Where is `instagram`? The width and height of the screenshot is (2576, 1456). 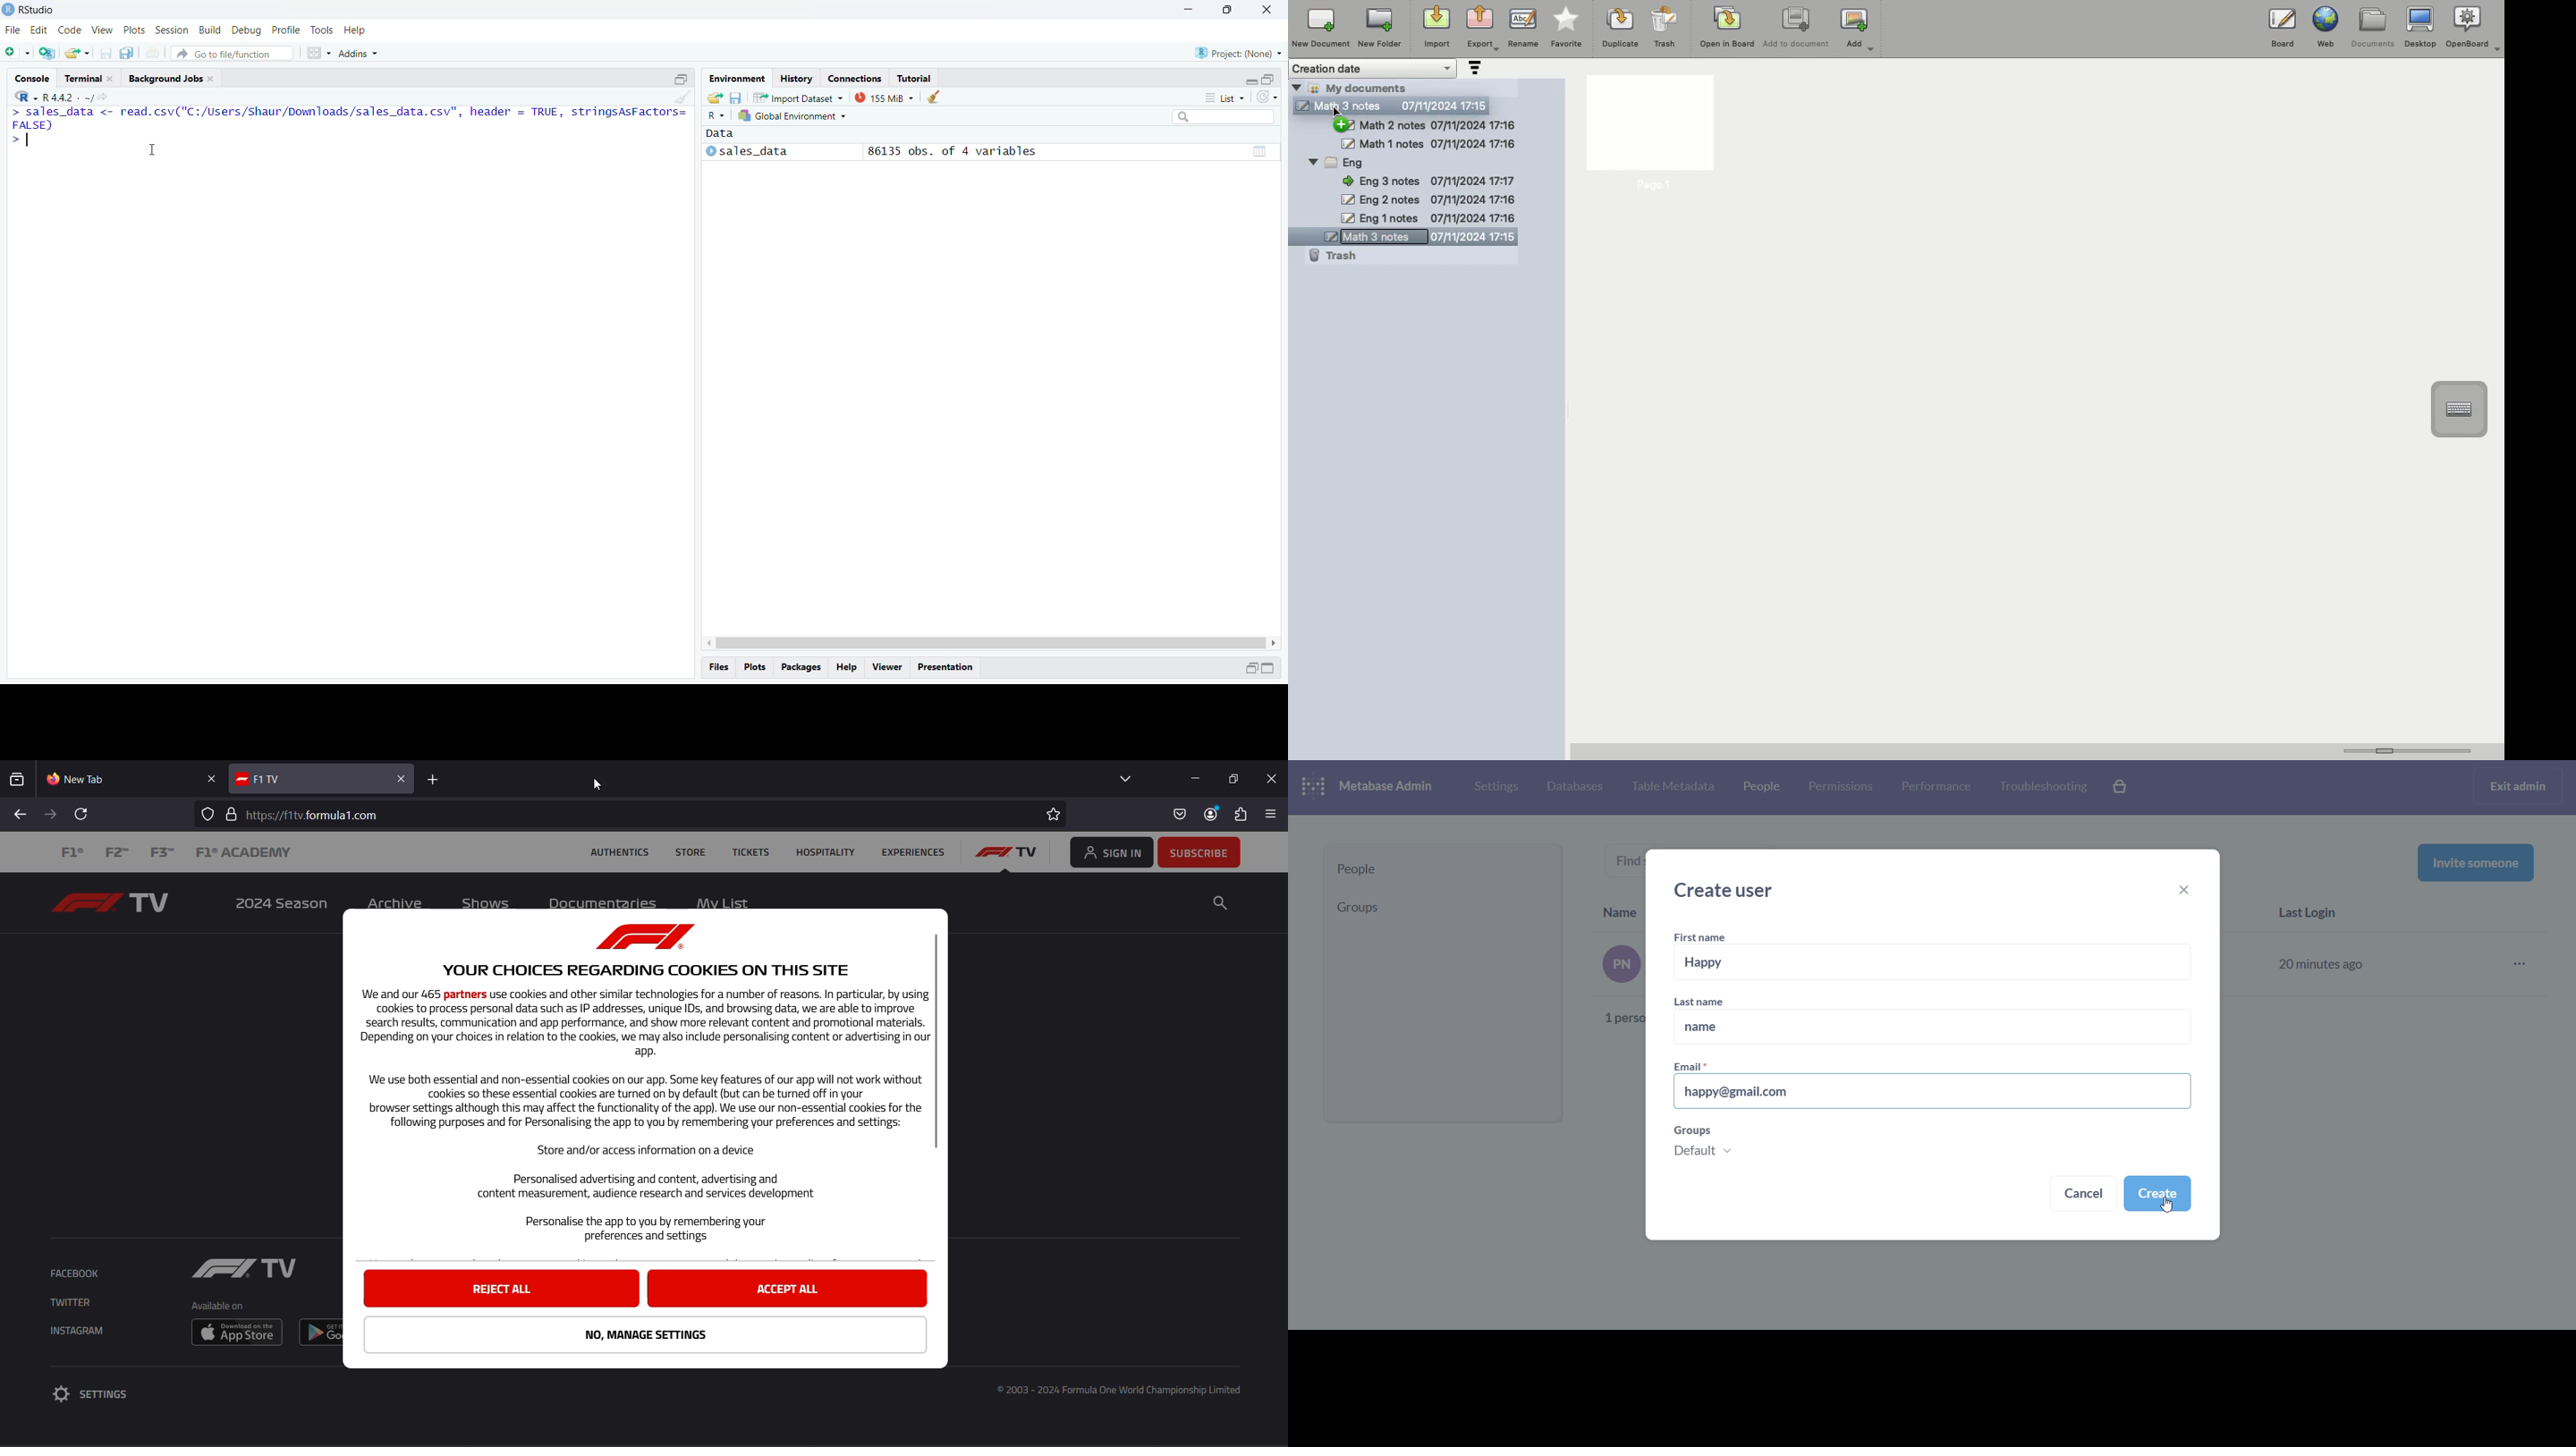 instagram is located at coordinates (83, 1331).